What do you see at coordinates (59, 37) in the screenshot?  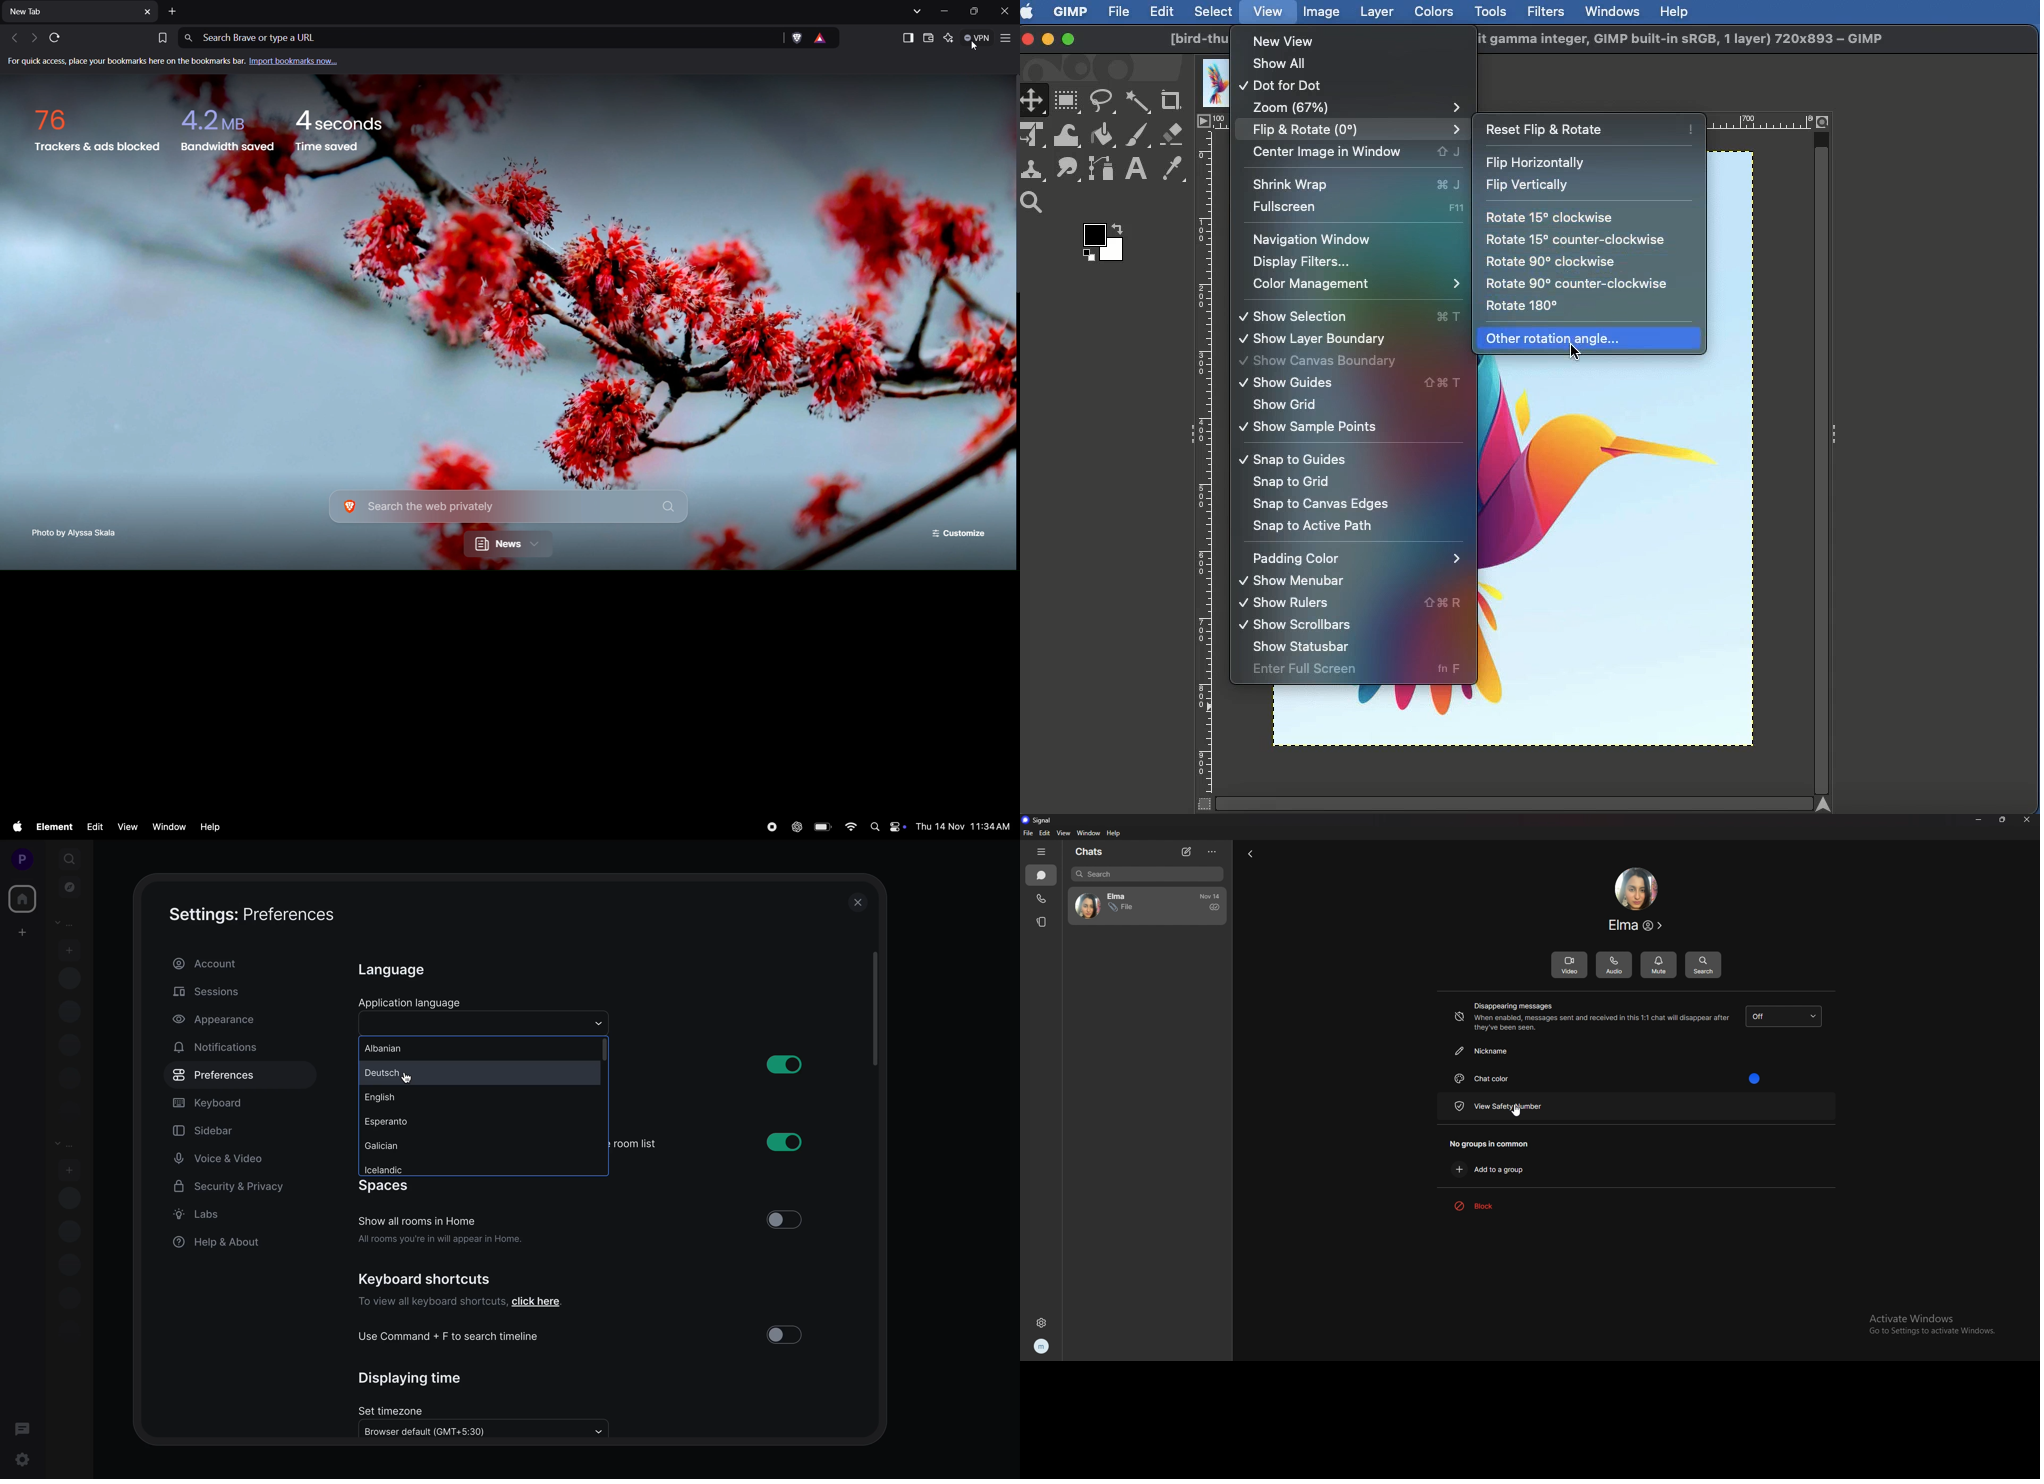 I see `Refresh` at bounding box center [59, 37].